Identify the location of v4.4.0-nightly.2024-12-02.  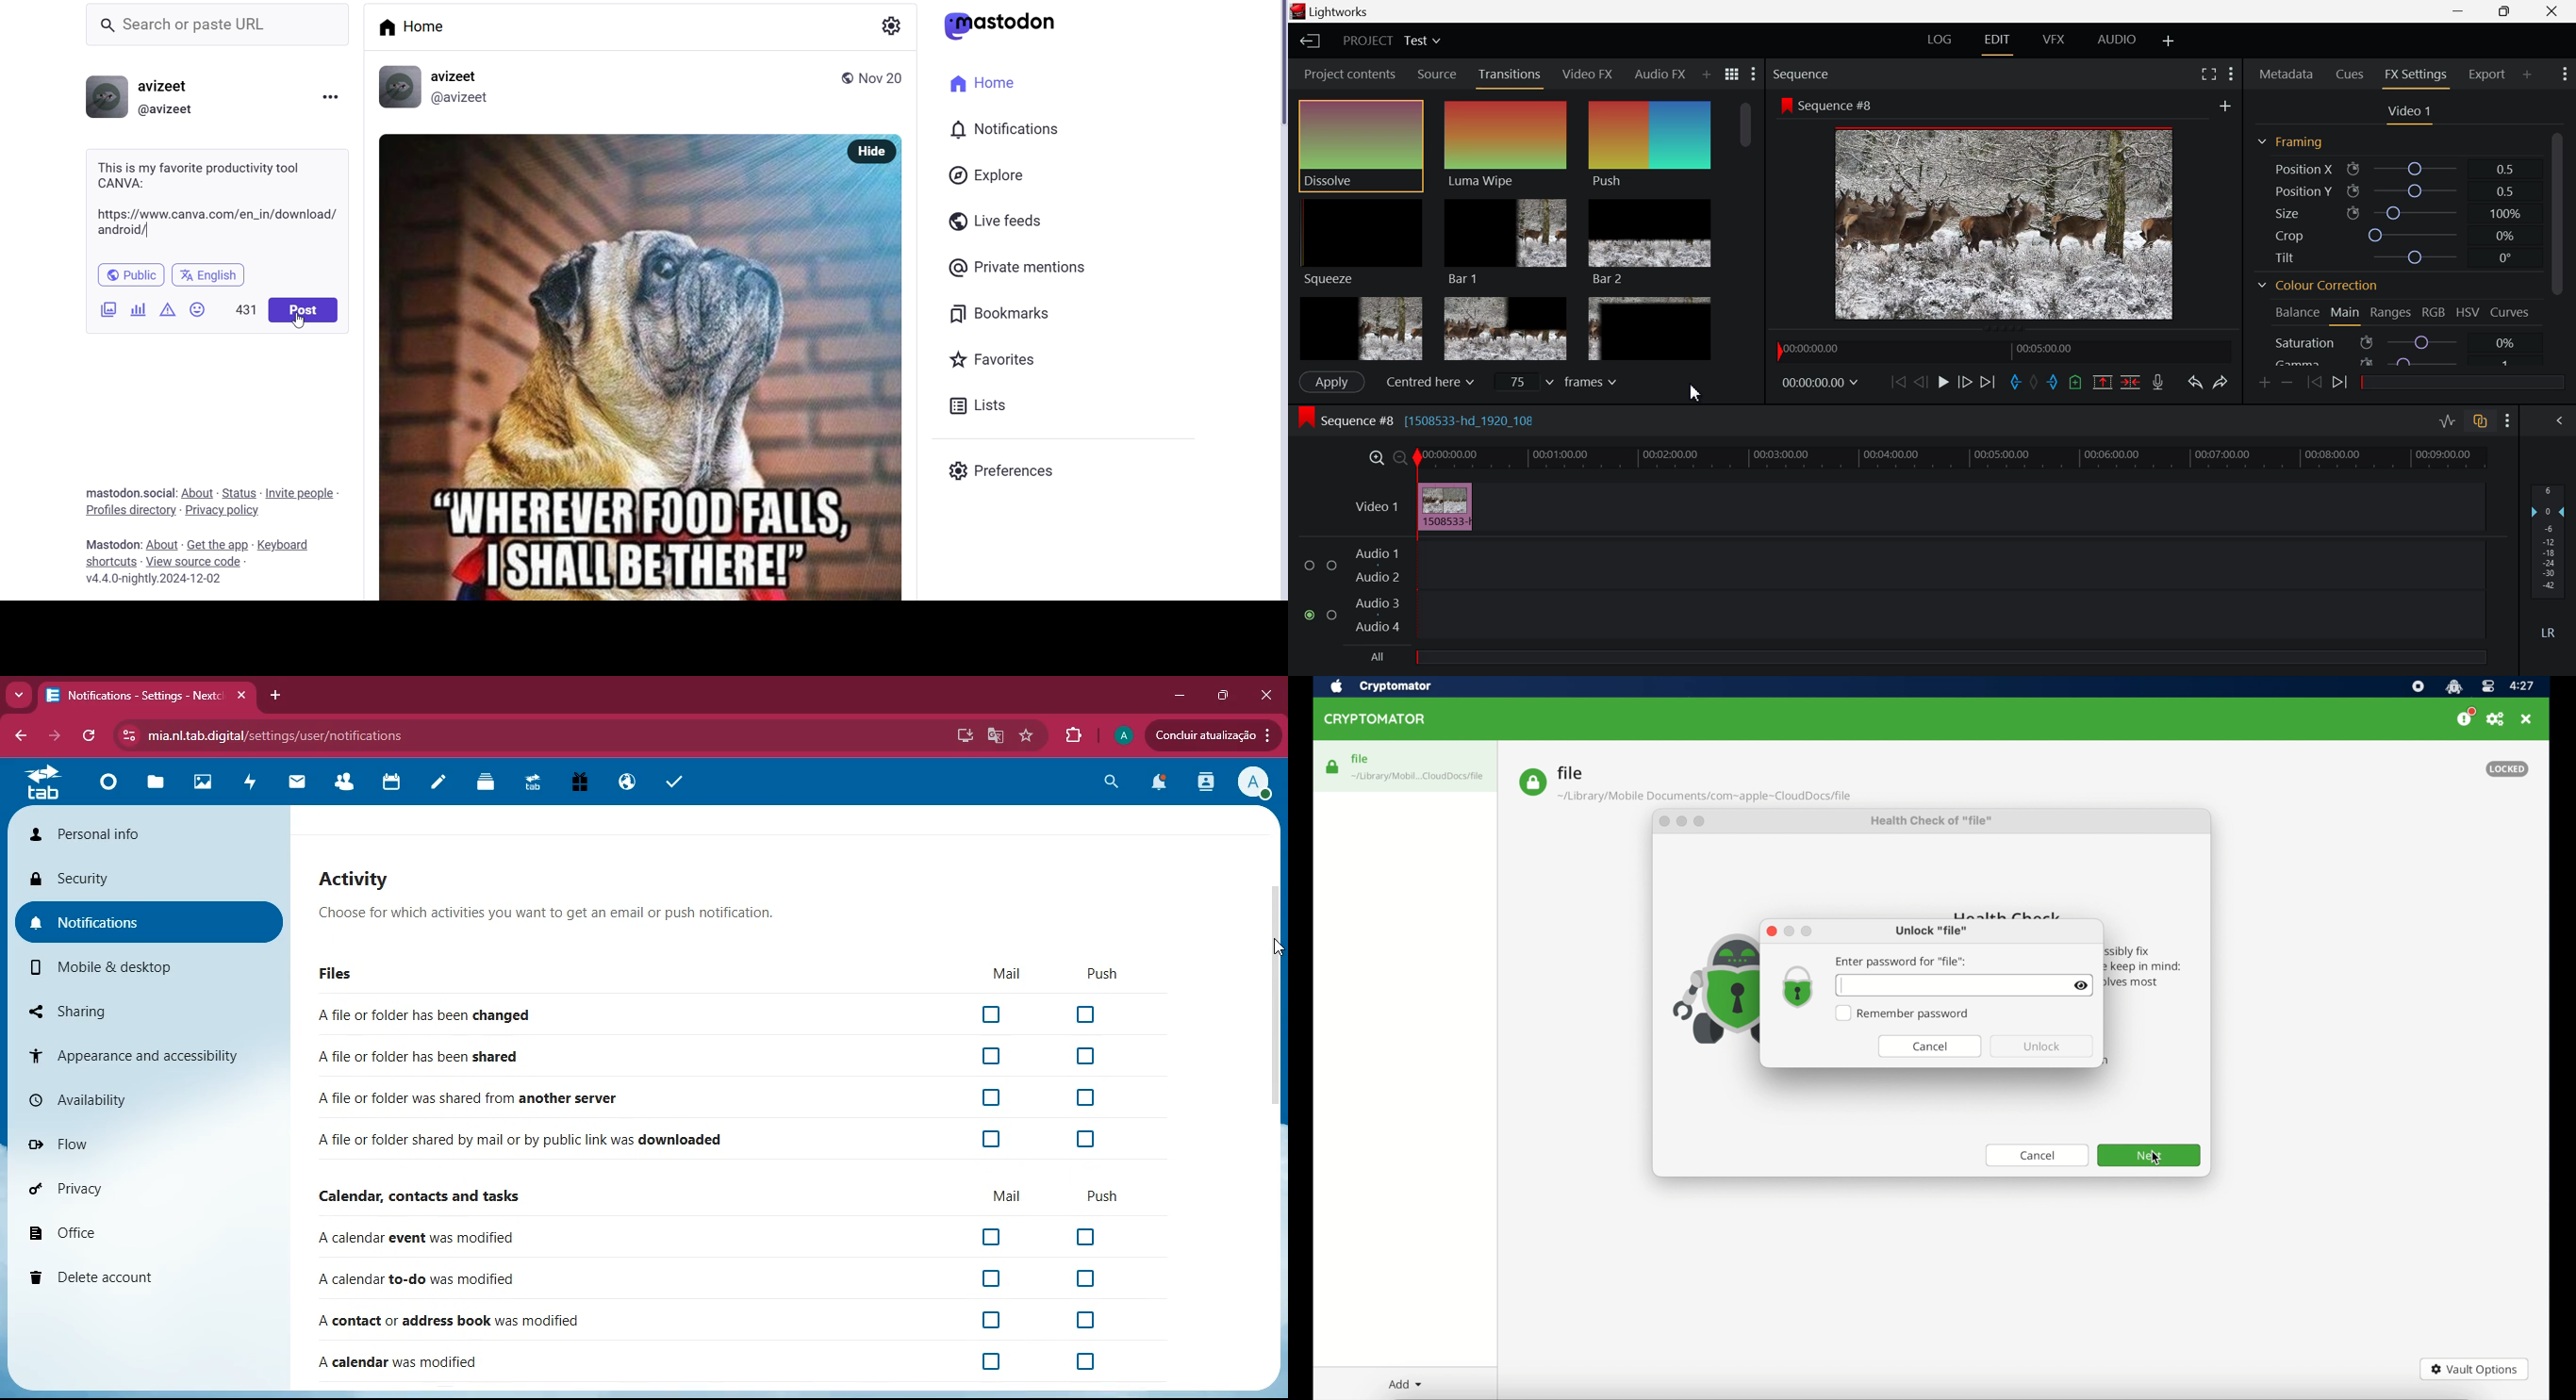
(158, 581).